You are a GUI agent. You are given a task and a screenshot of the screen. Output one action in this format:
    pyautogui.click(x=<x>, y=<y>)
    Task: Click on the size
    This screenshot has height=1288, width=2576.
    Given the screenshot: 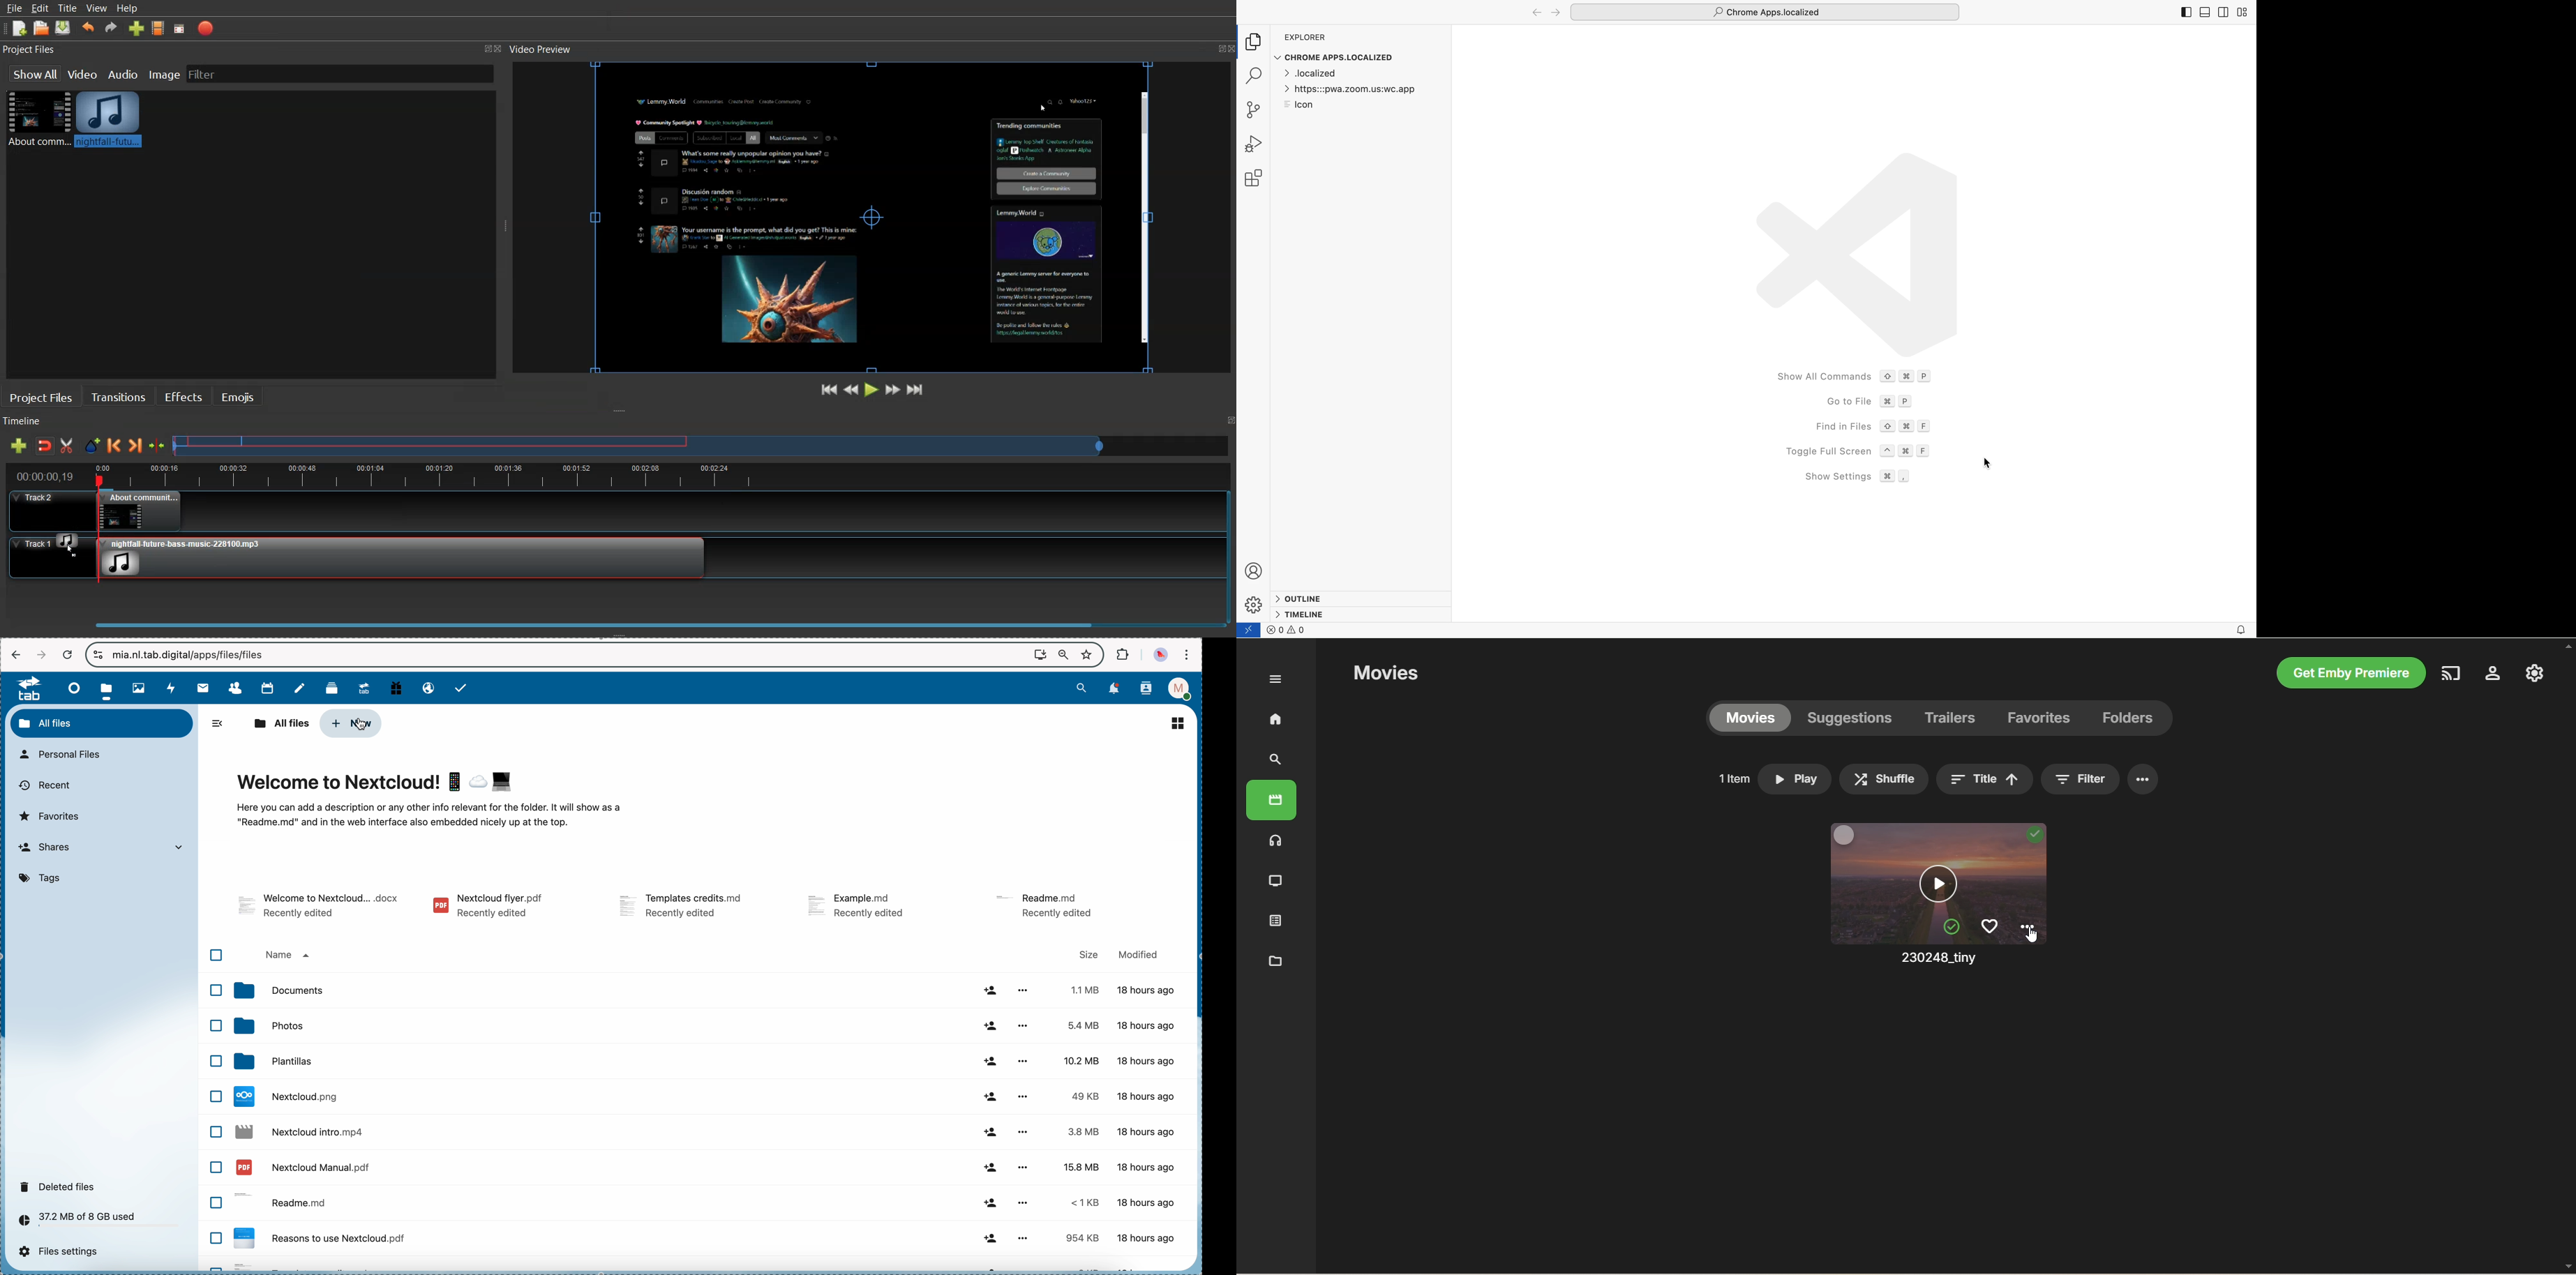 What is the action you would take?
    pyautogui.click(x=1089, y=954)
    